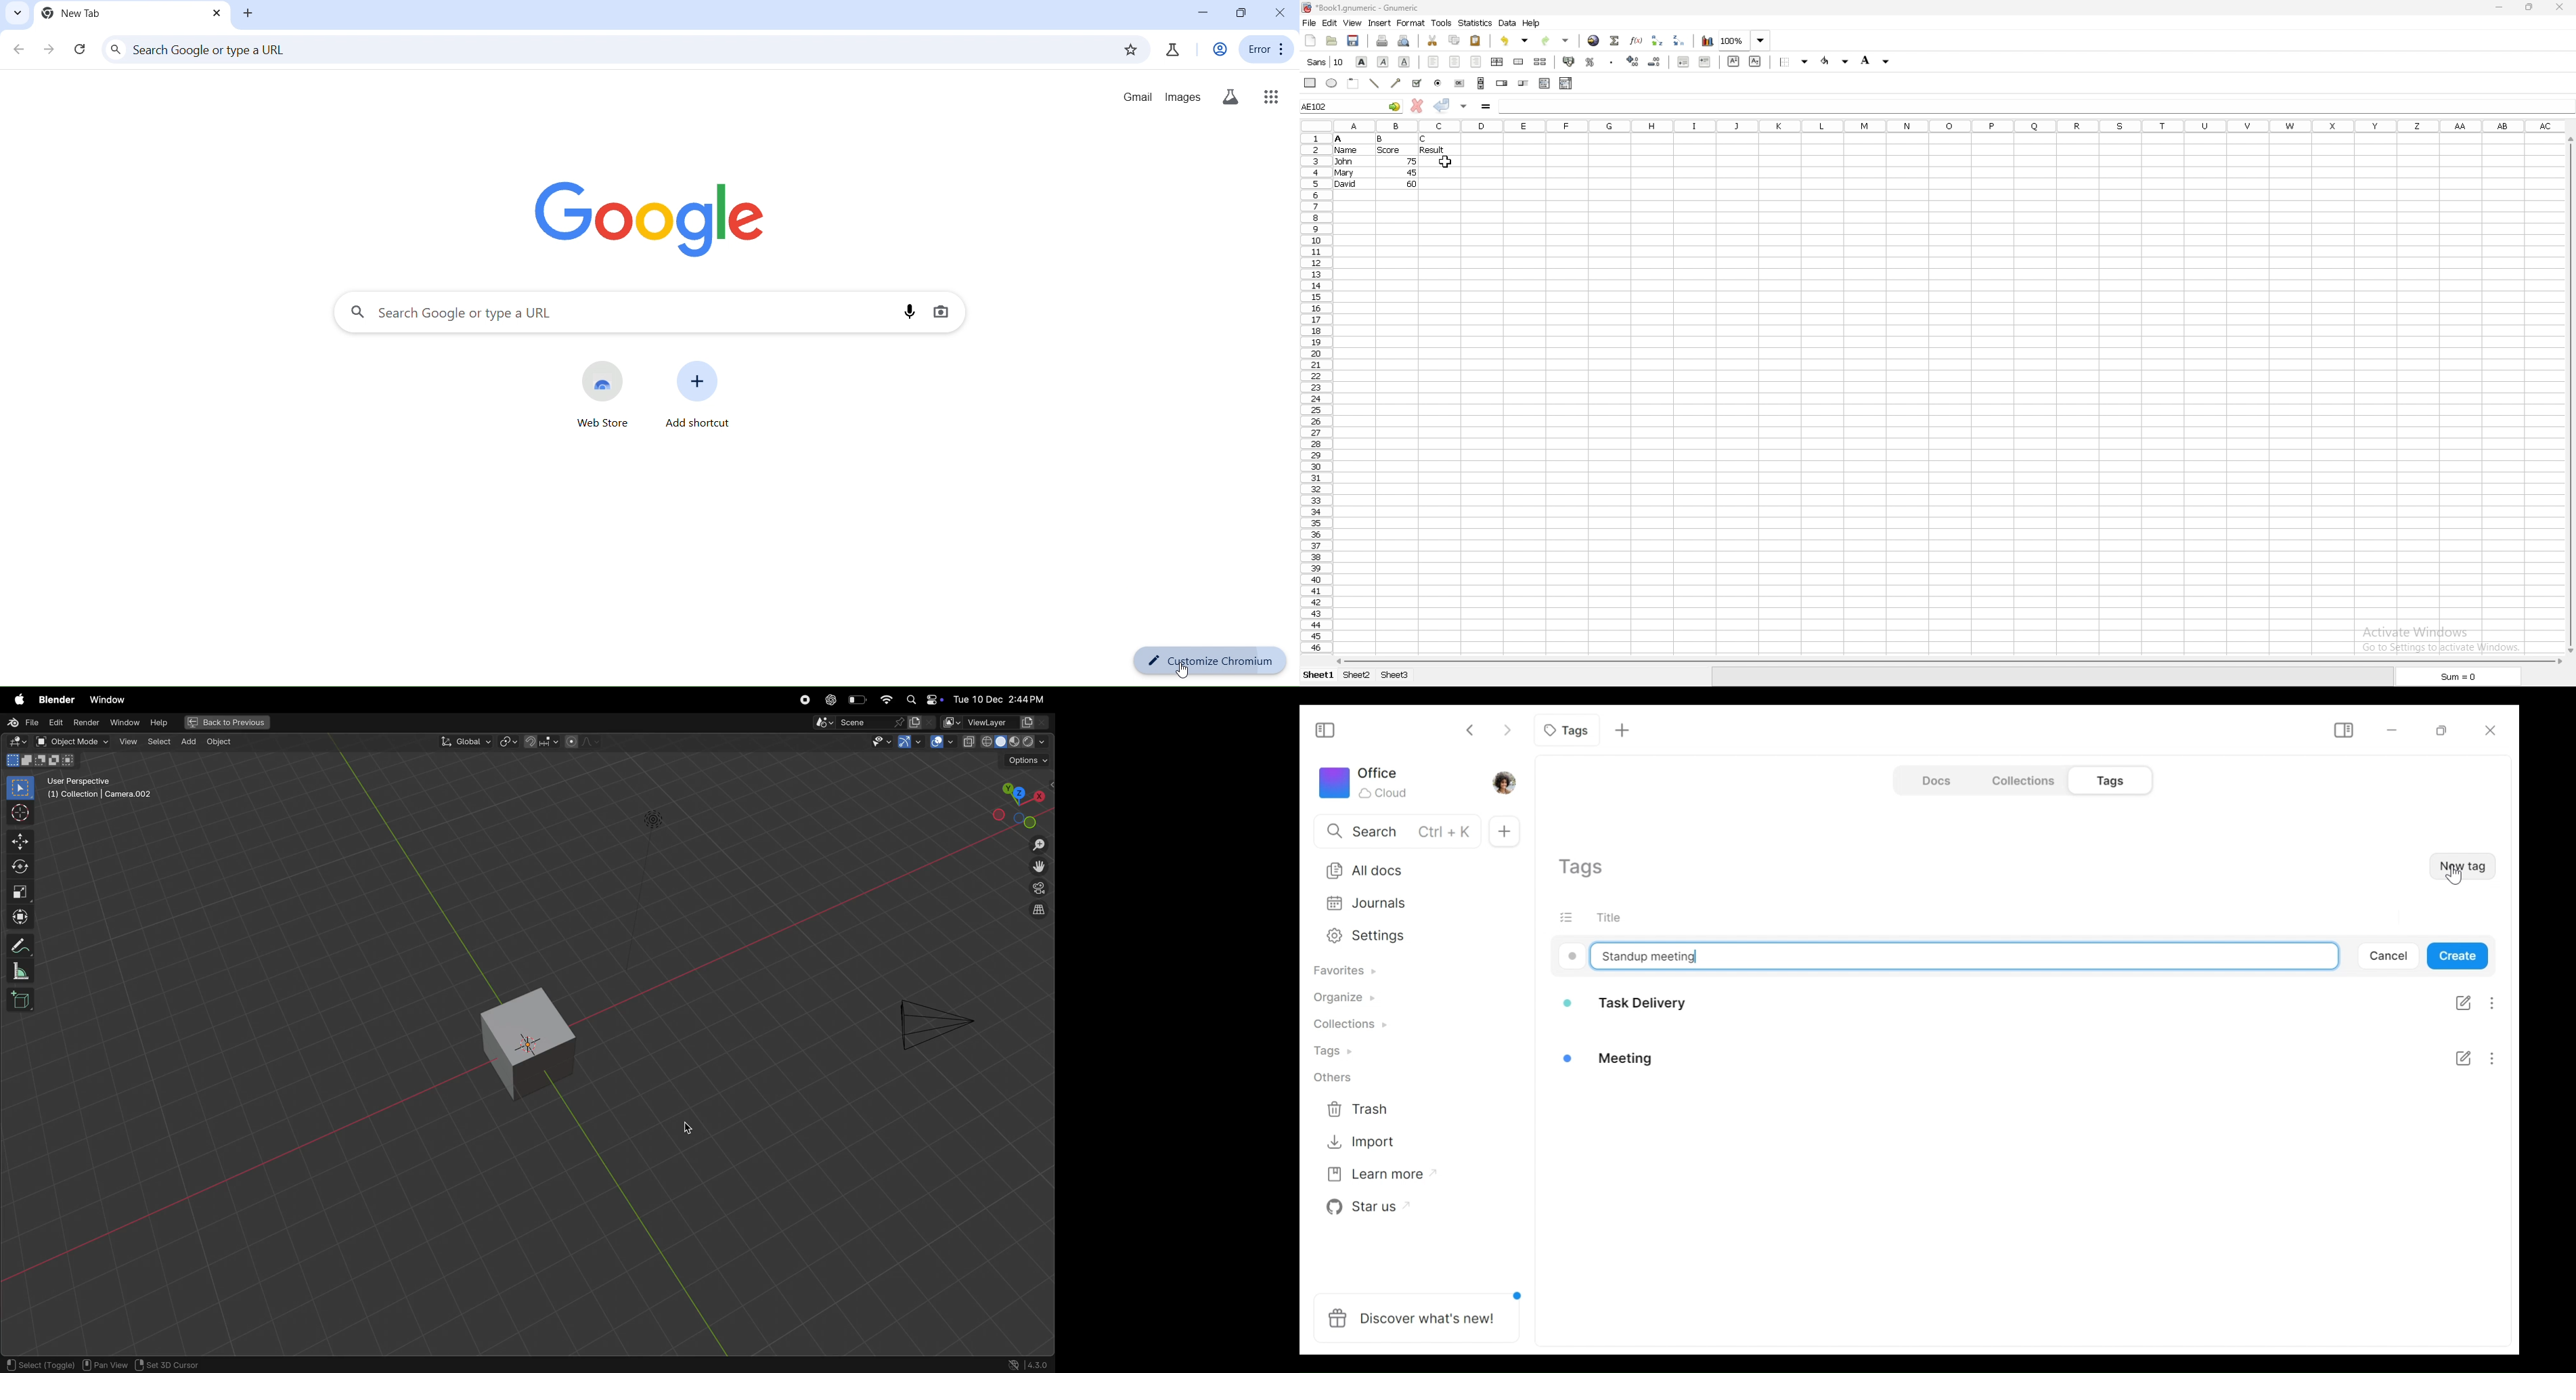  Describe the element at coordinates (1443, 105) in the screenshot. I see `accept change` at that location.